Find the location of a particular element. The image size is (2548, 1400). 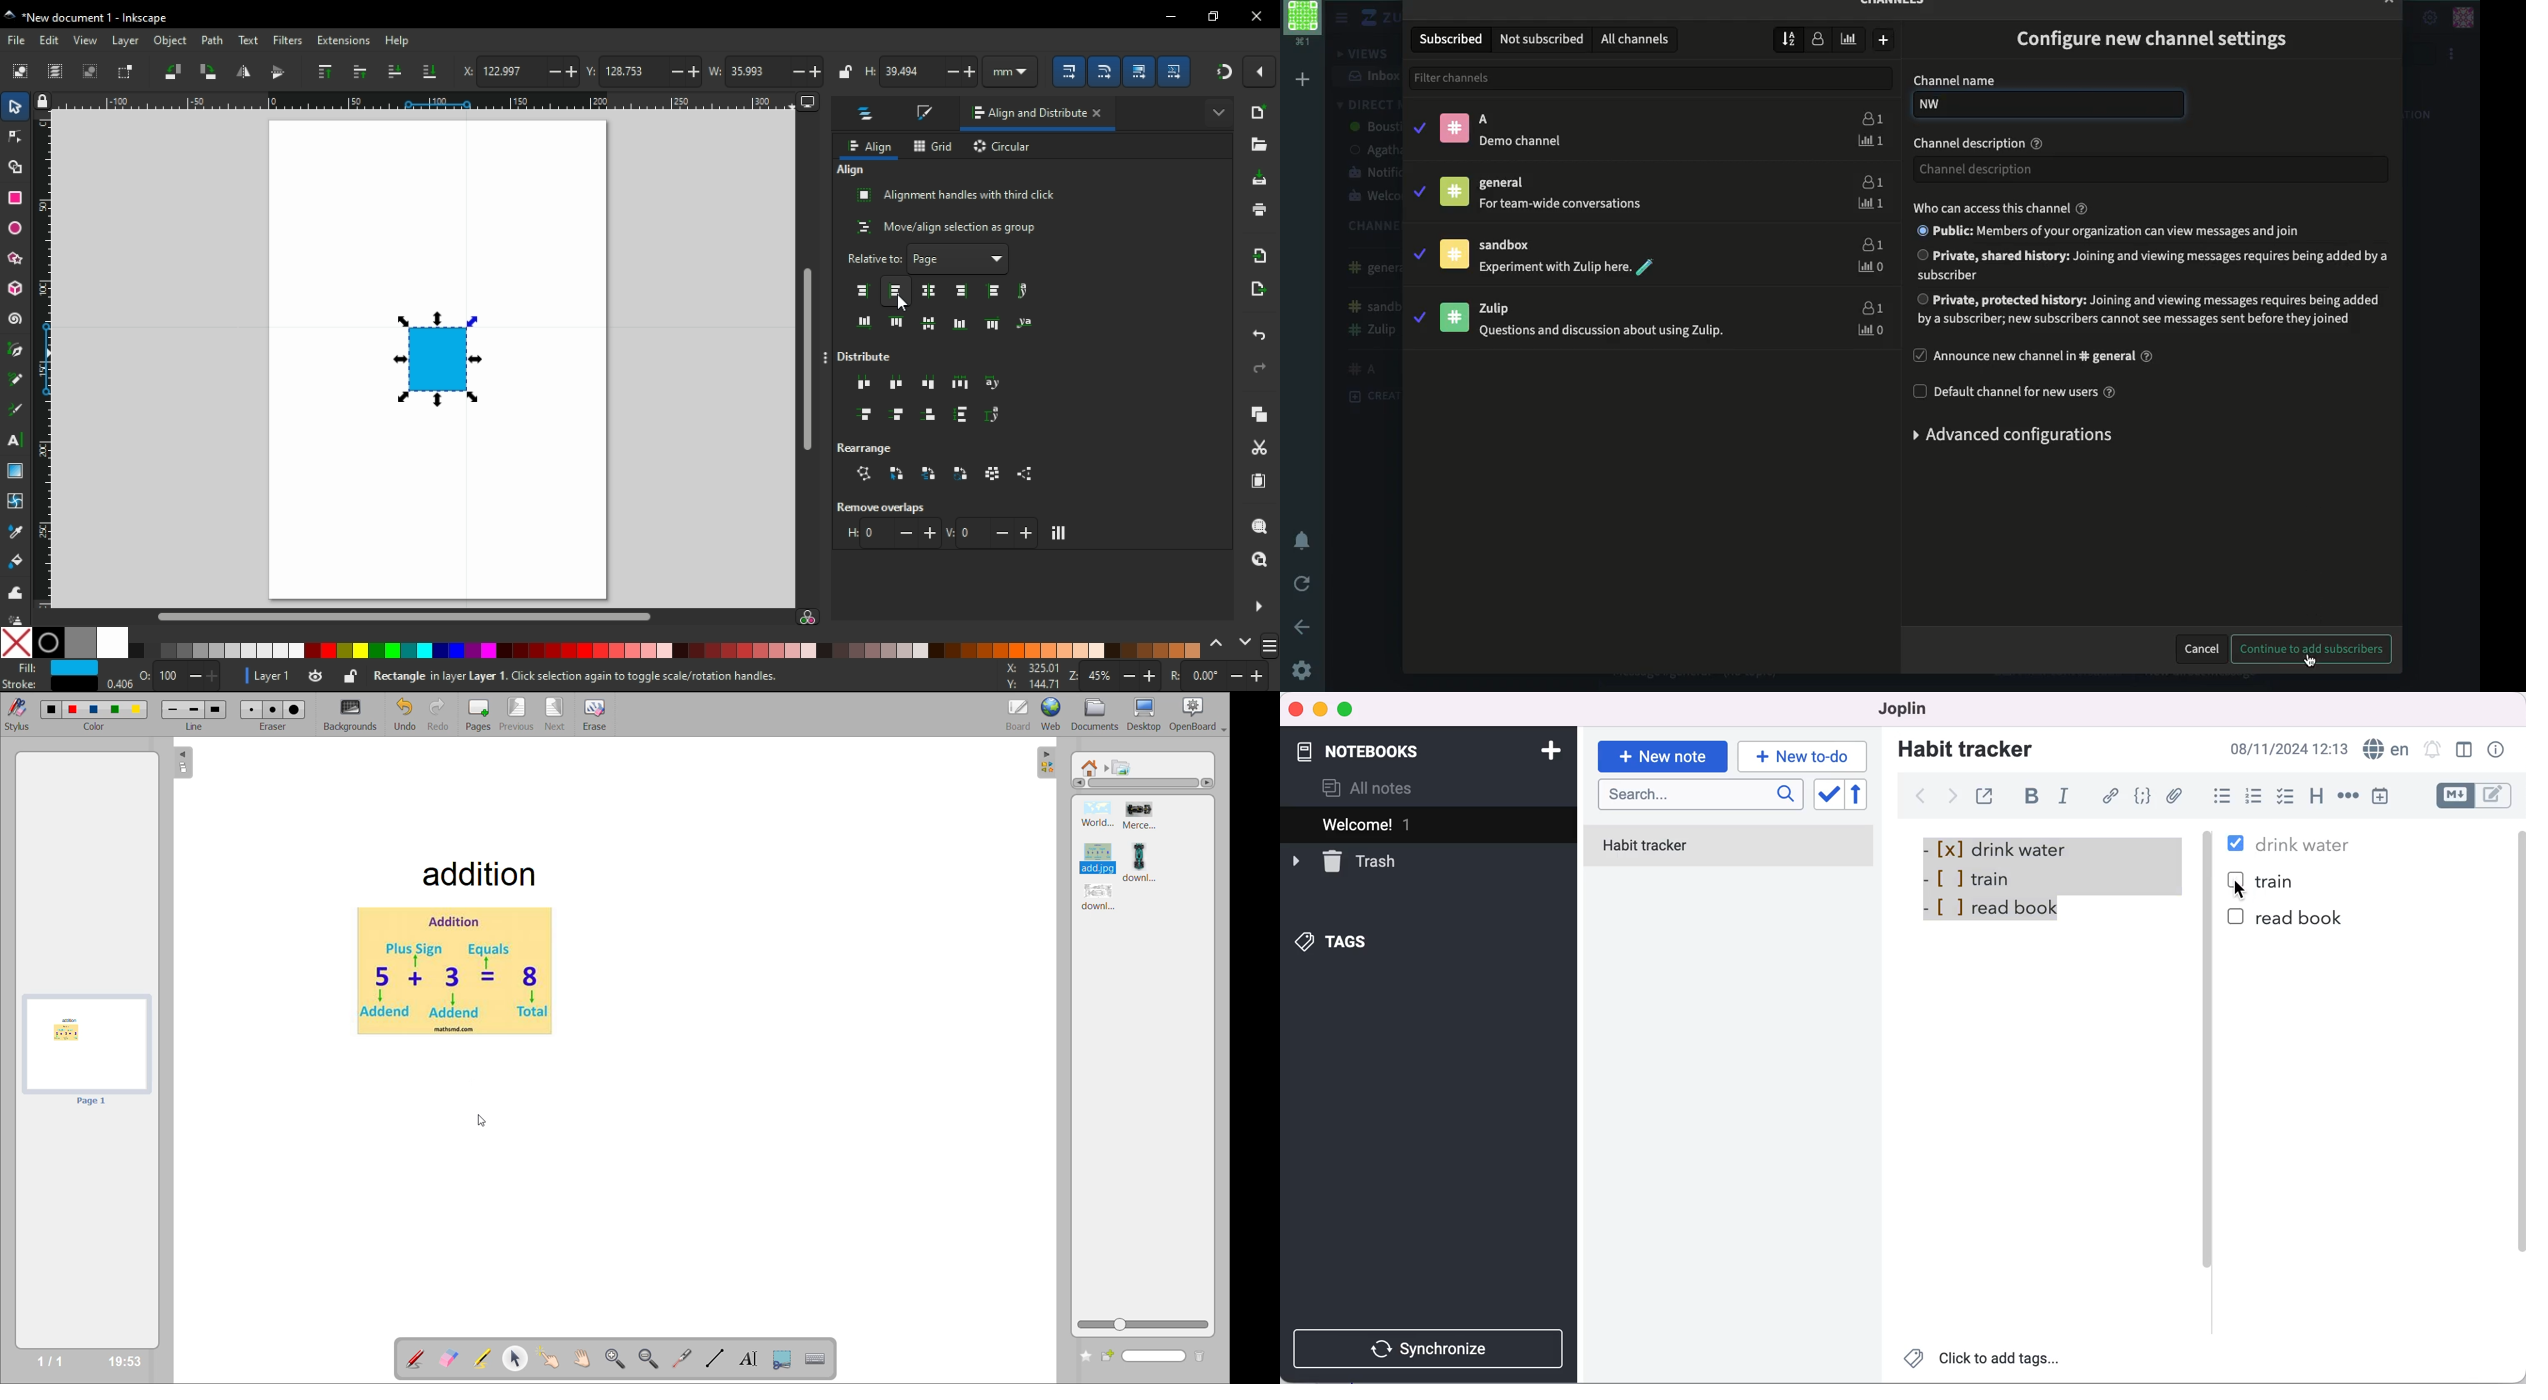

relative to is located at coordinates (913, 258).